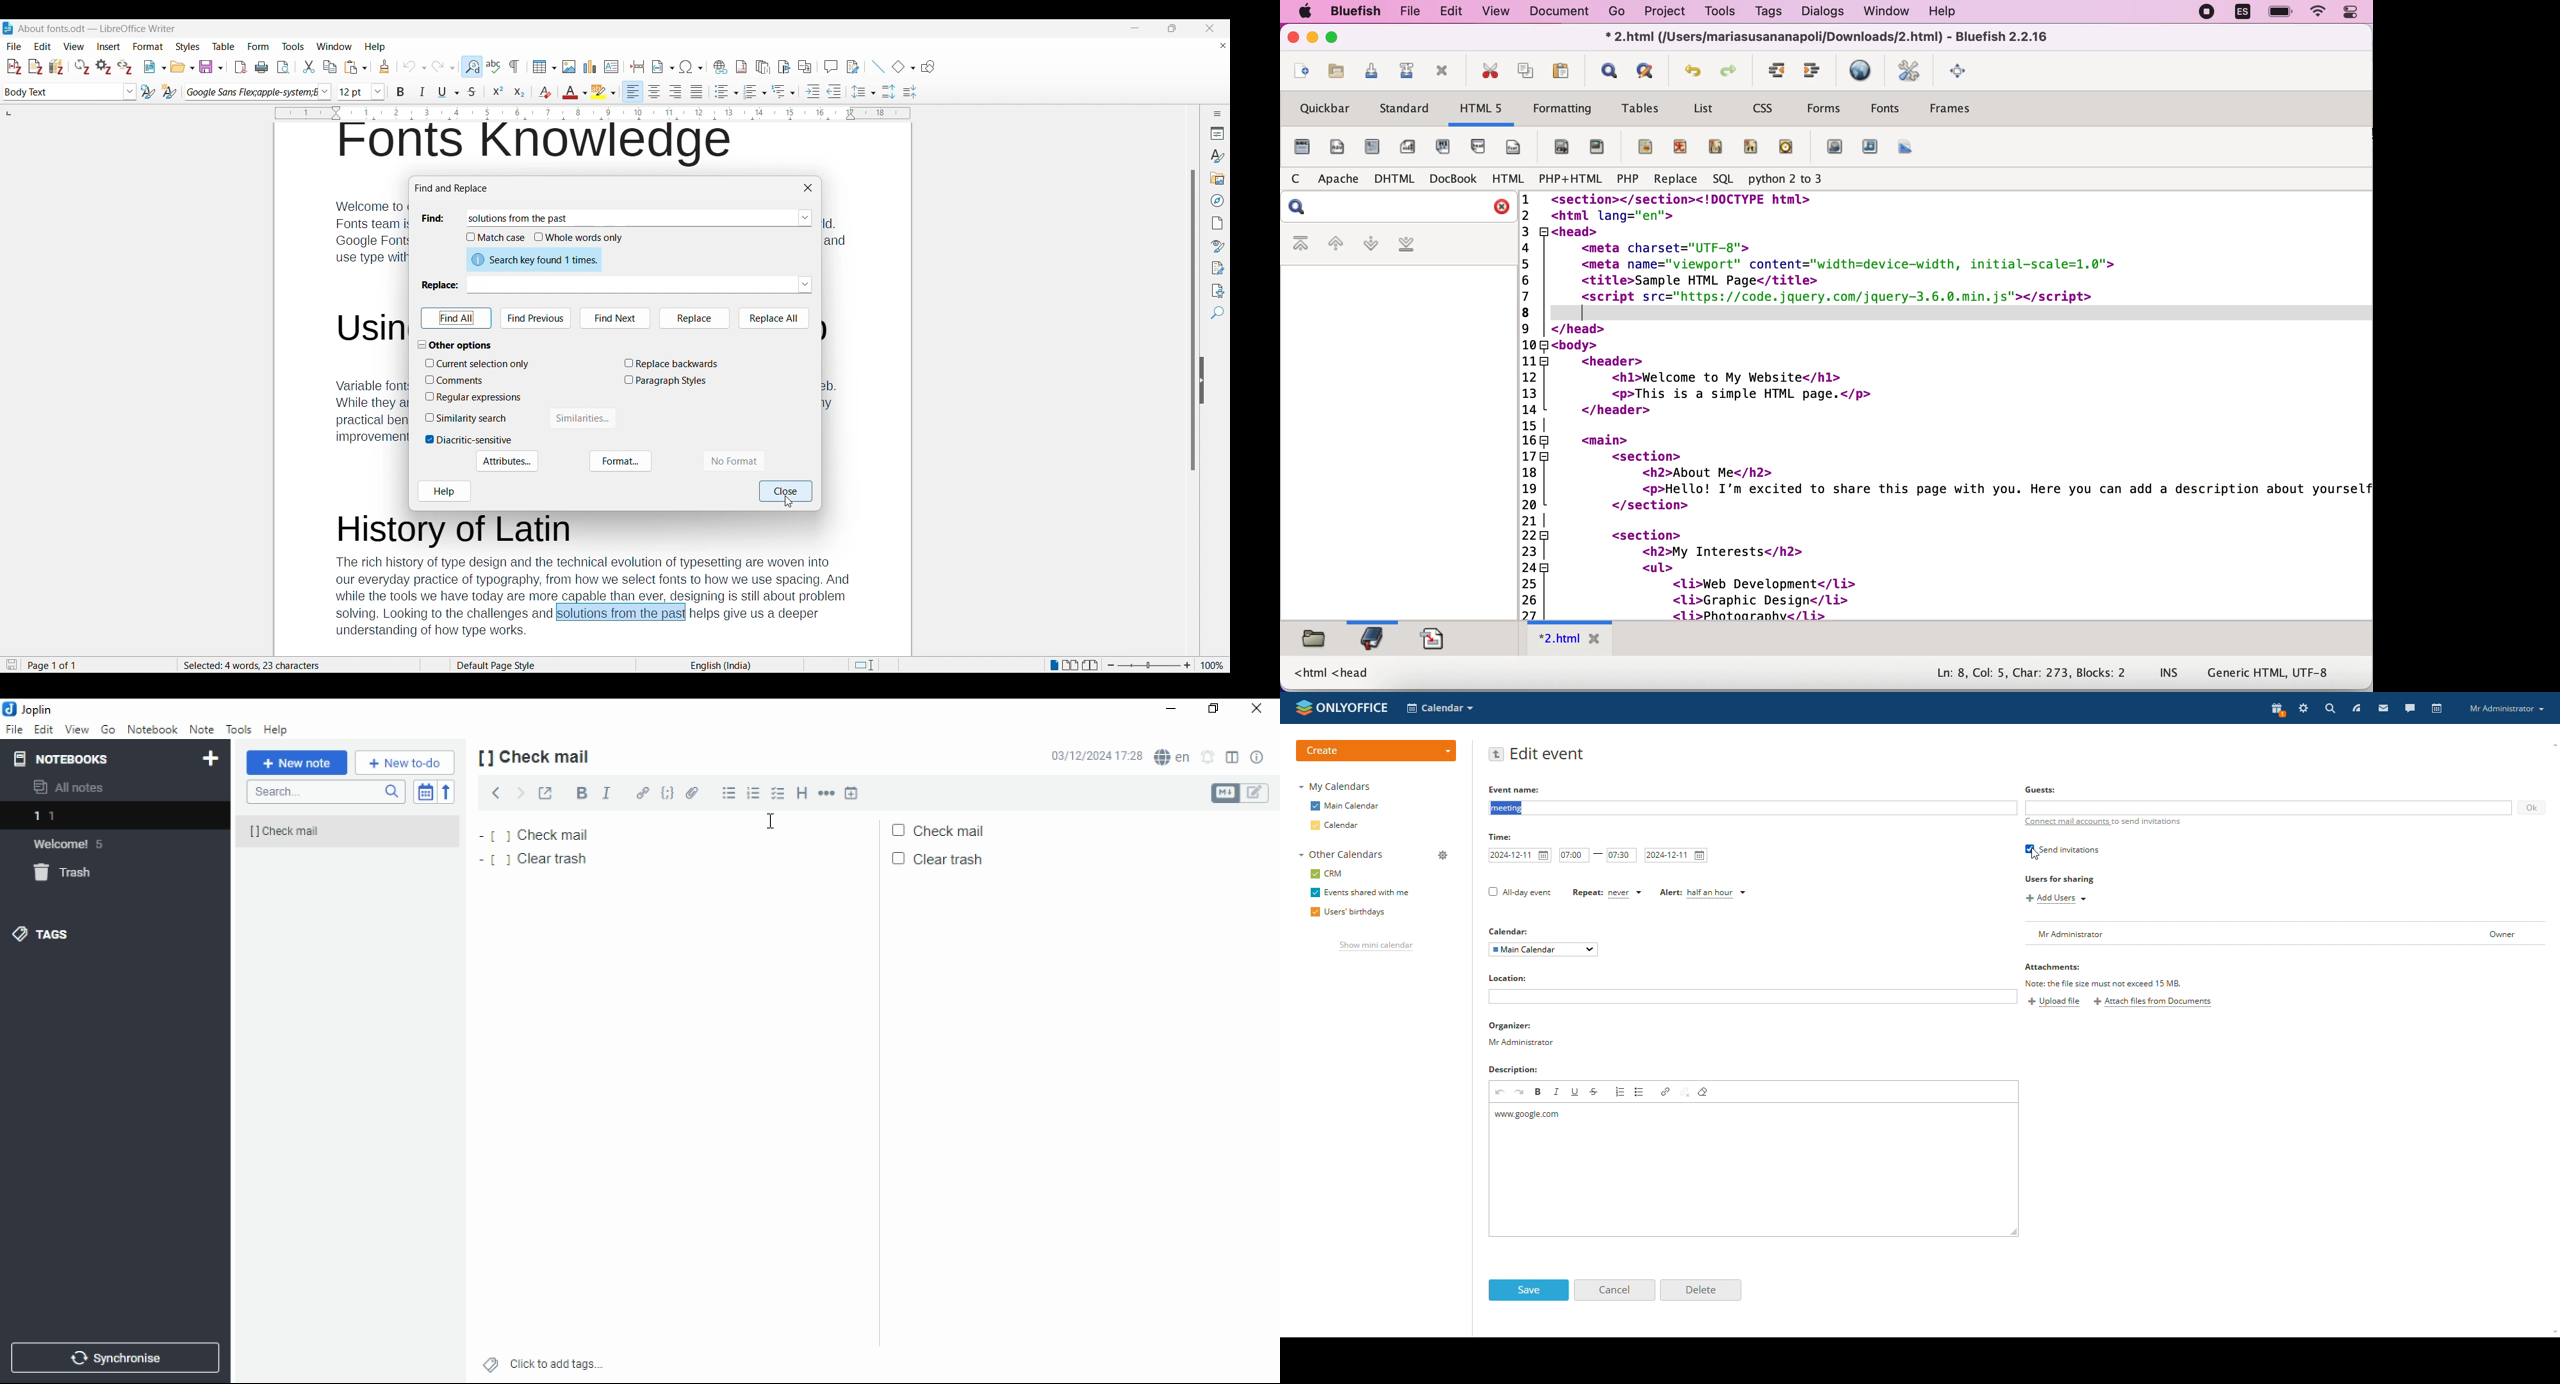 The image size is (2576, 1400). Describe the element at coordinates (1223, 45) in the screenshot. I see `Close document` at that location.